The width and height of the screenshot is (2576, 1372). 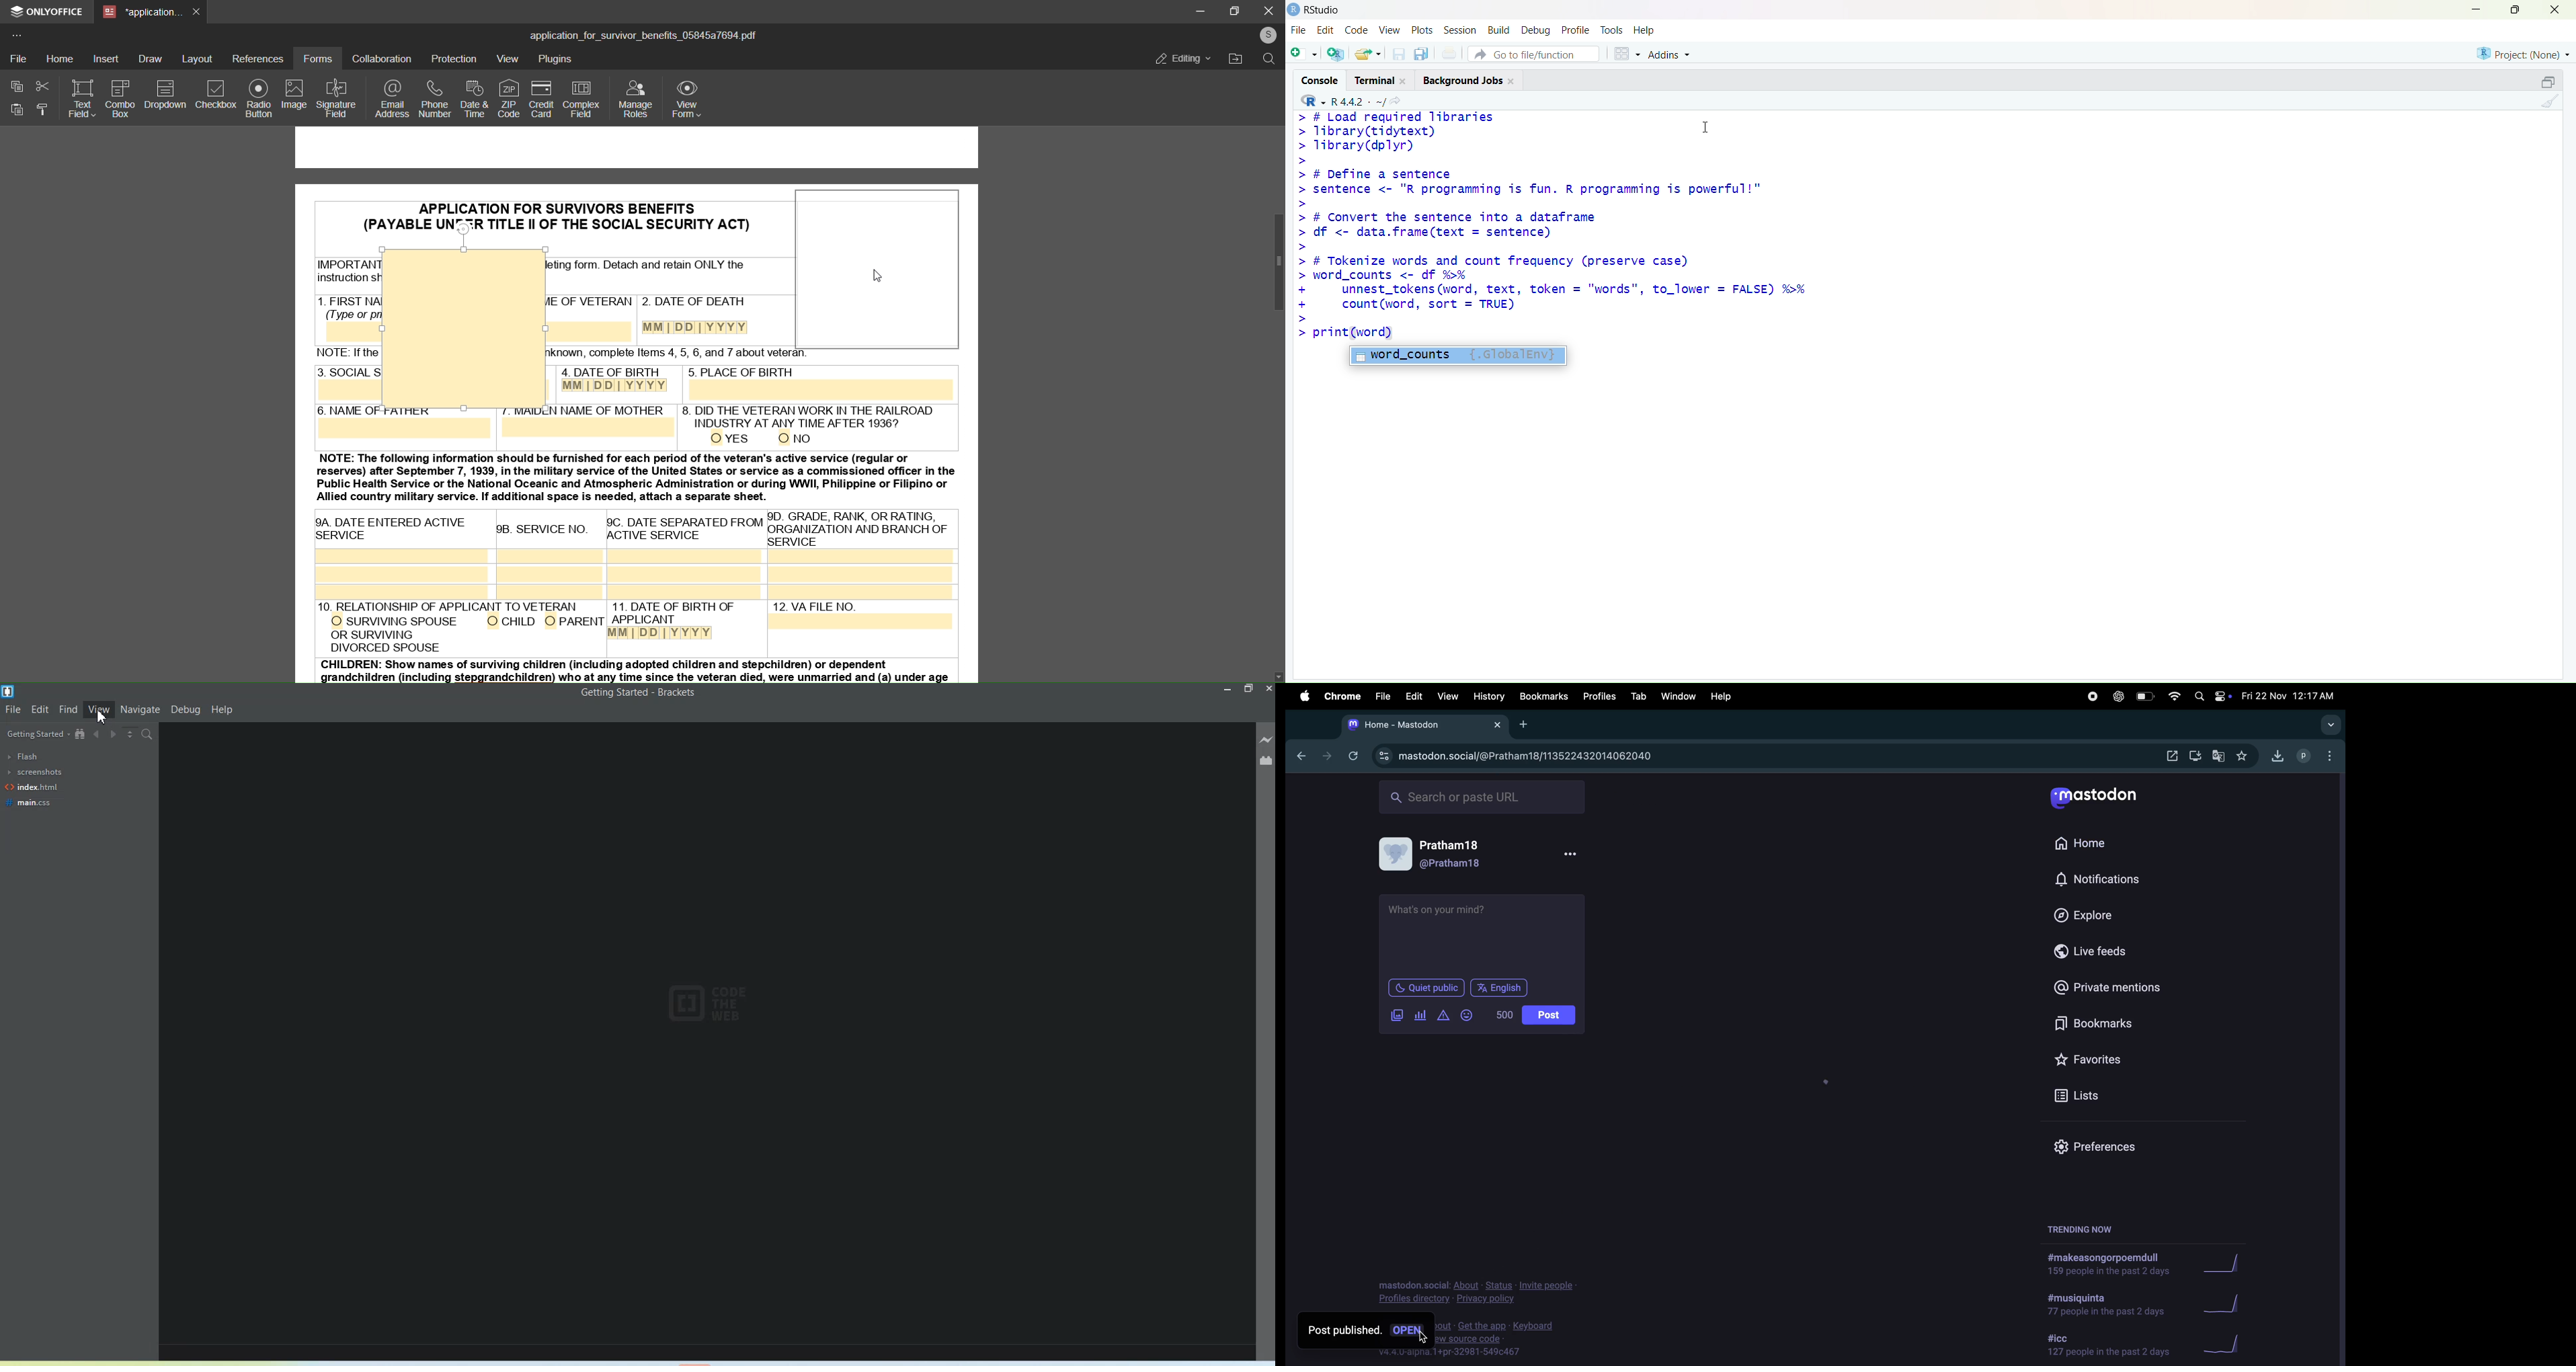 I want to click on search bar, so click(x=1481, y=797).